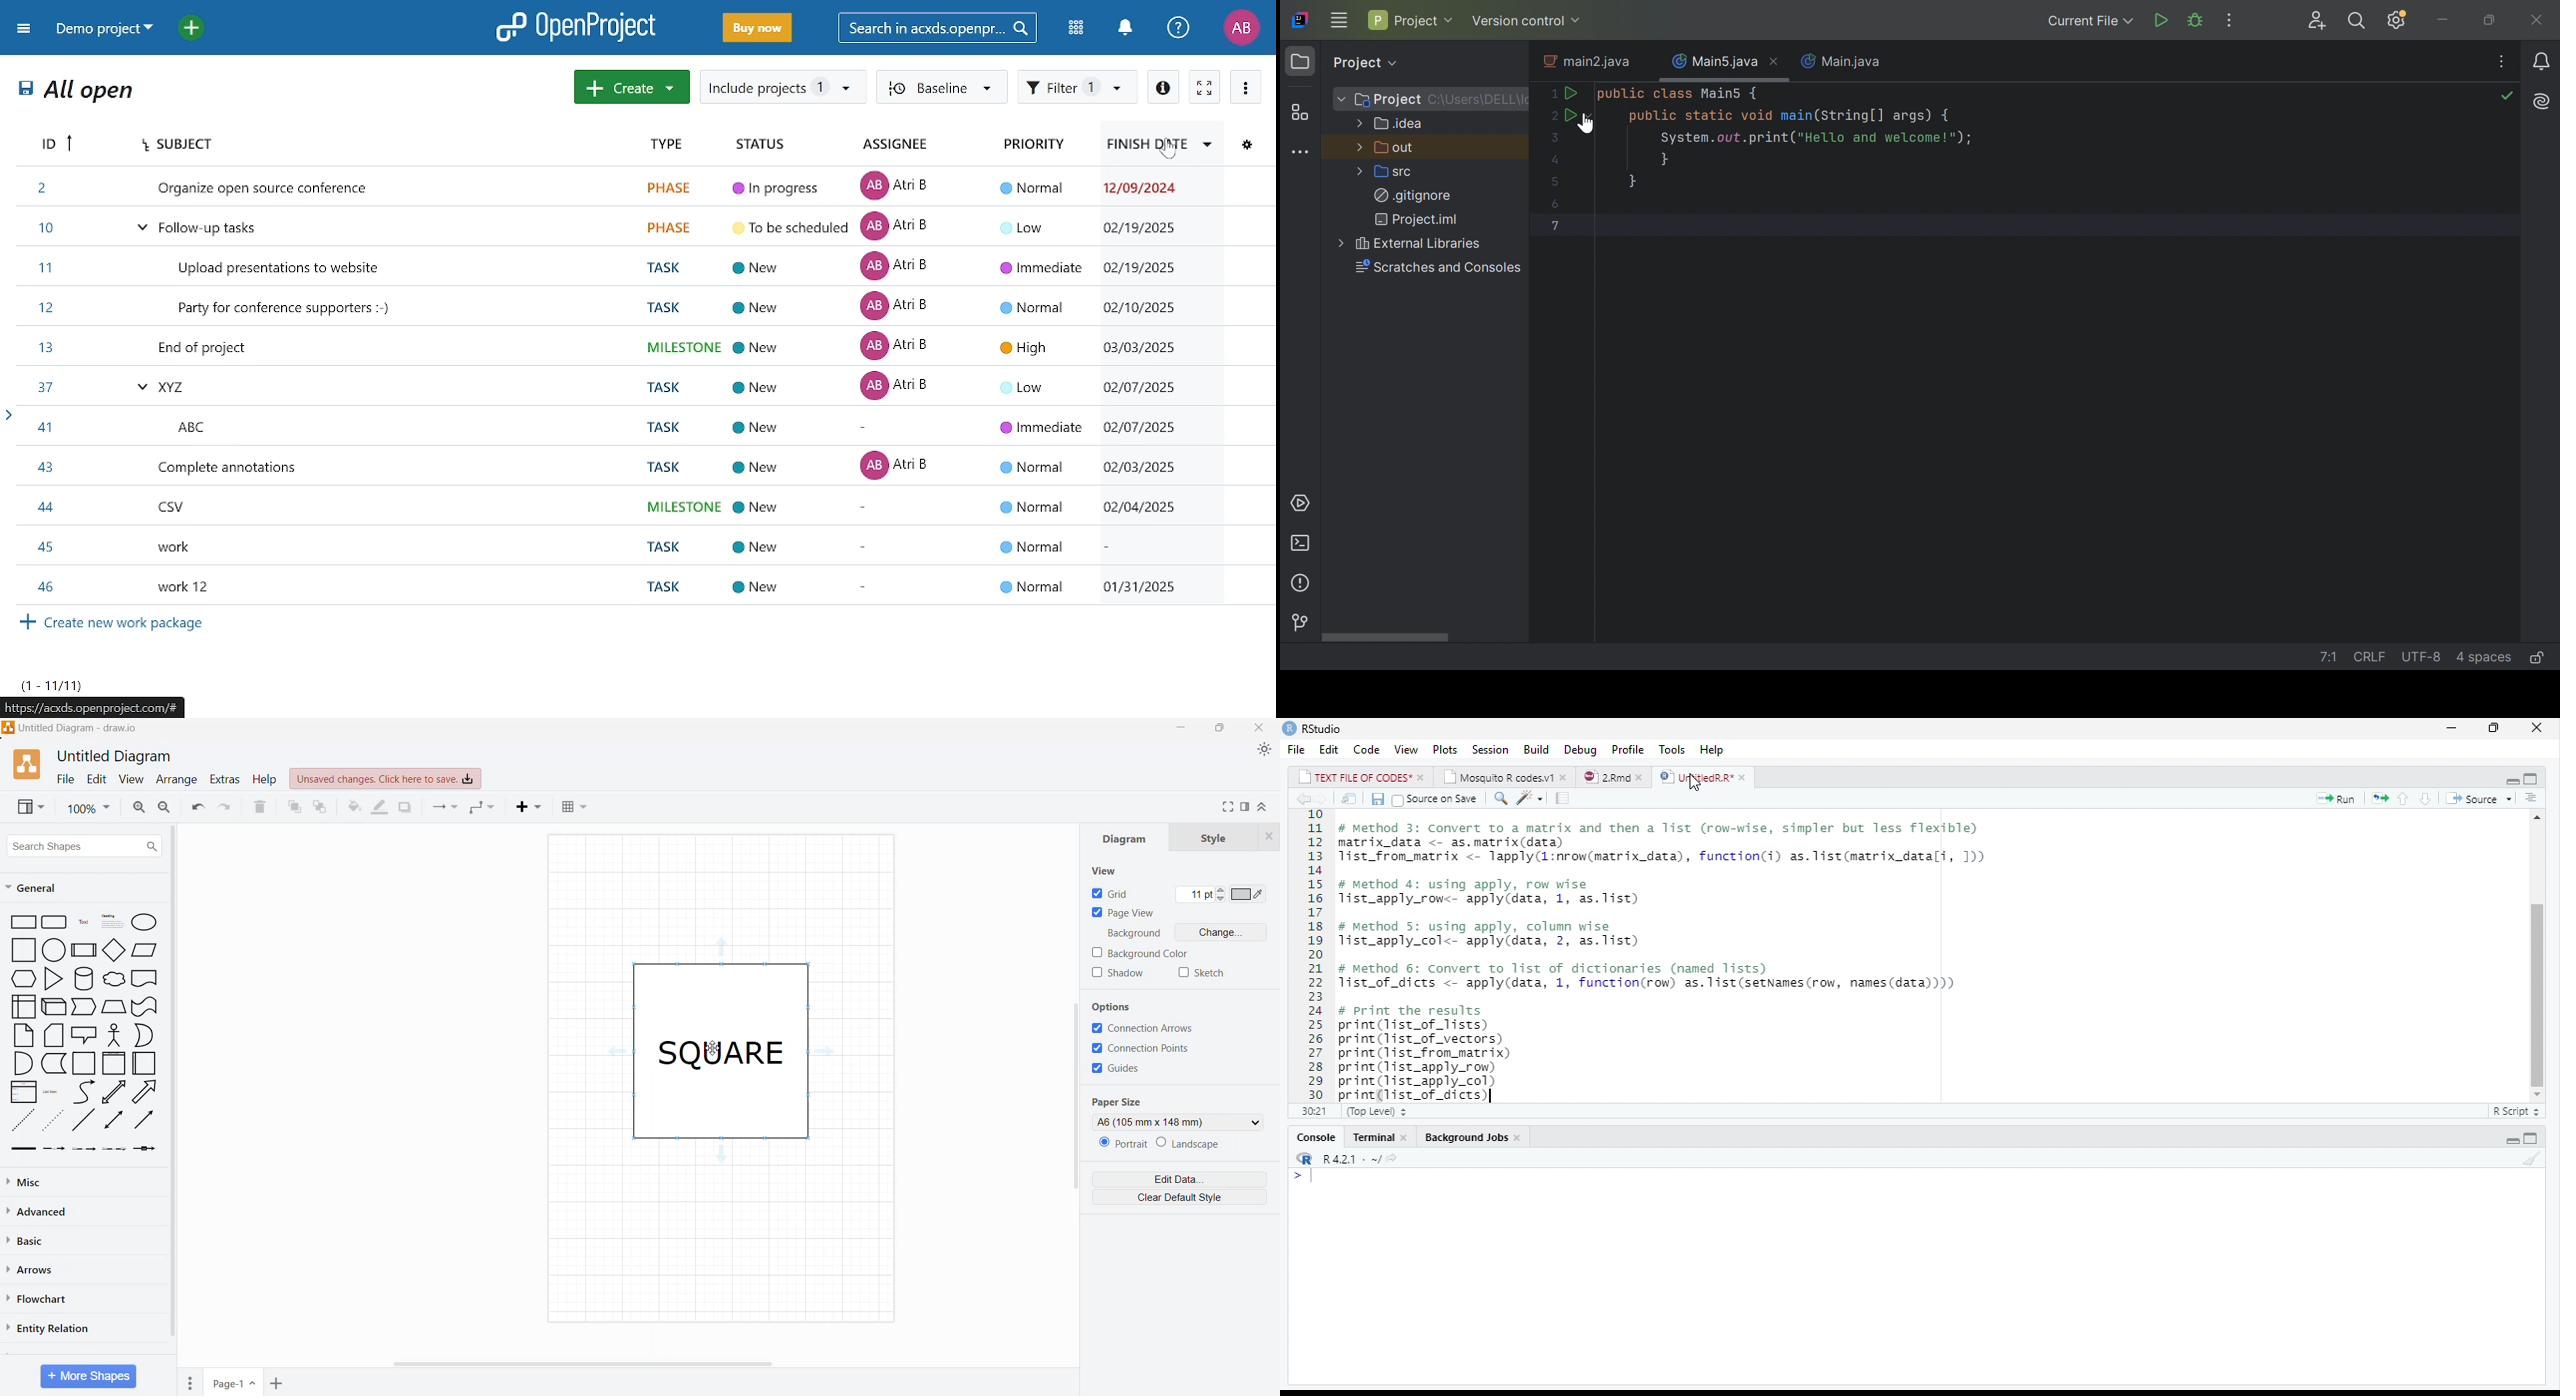 This screenshot has width=2576, height=1400. What do you see at coordinates (84, 922) in the screenshot?
I see `Text` at bounding box center [84, 922].